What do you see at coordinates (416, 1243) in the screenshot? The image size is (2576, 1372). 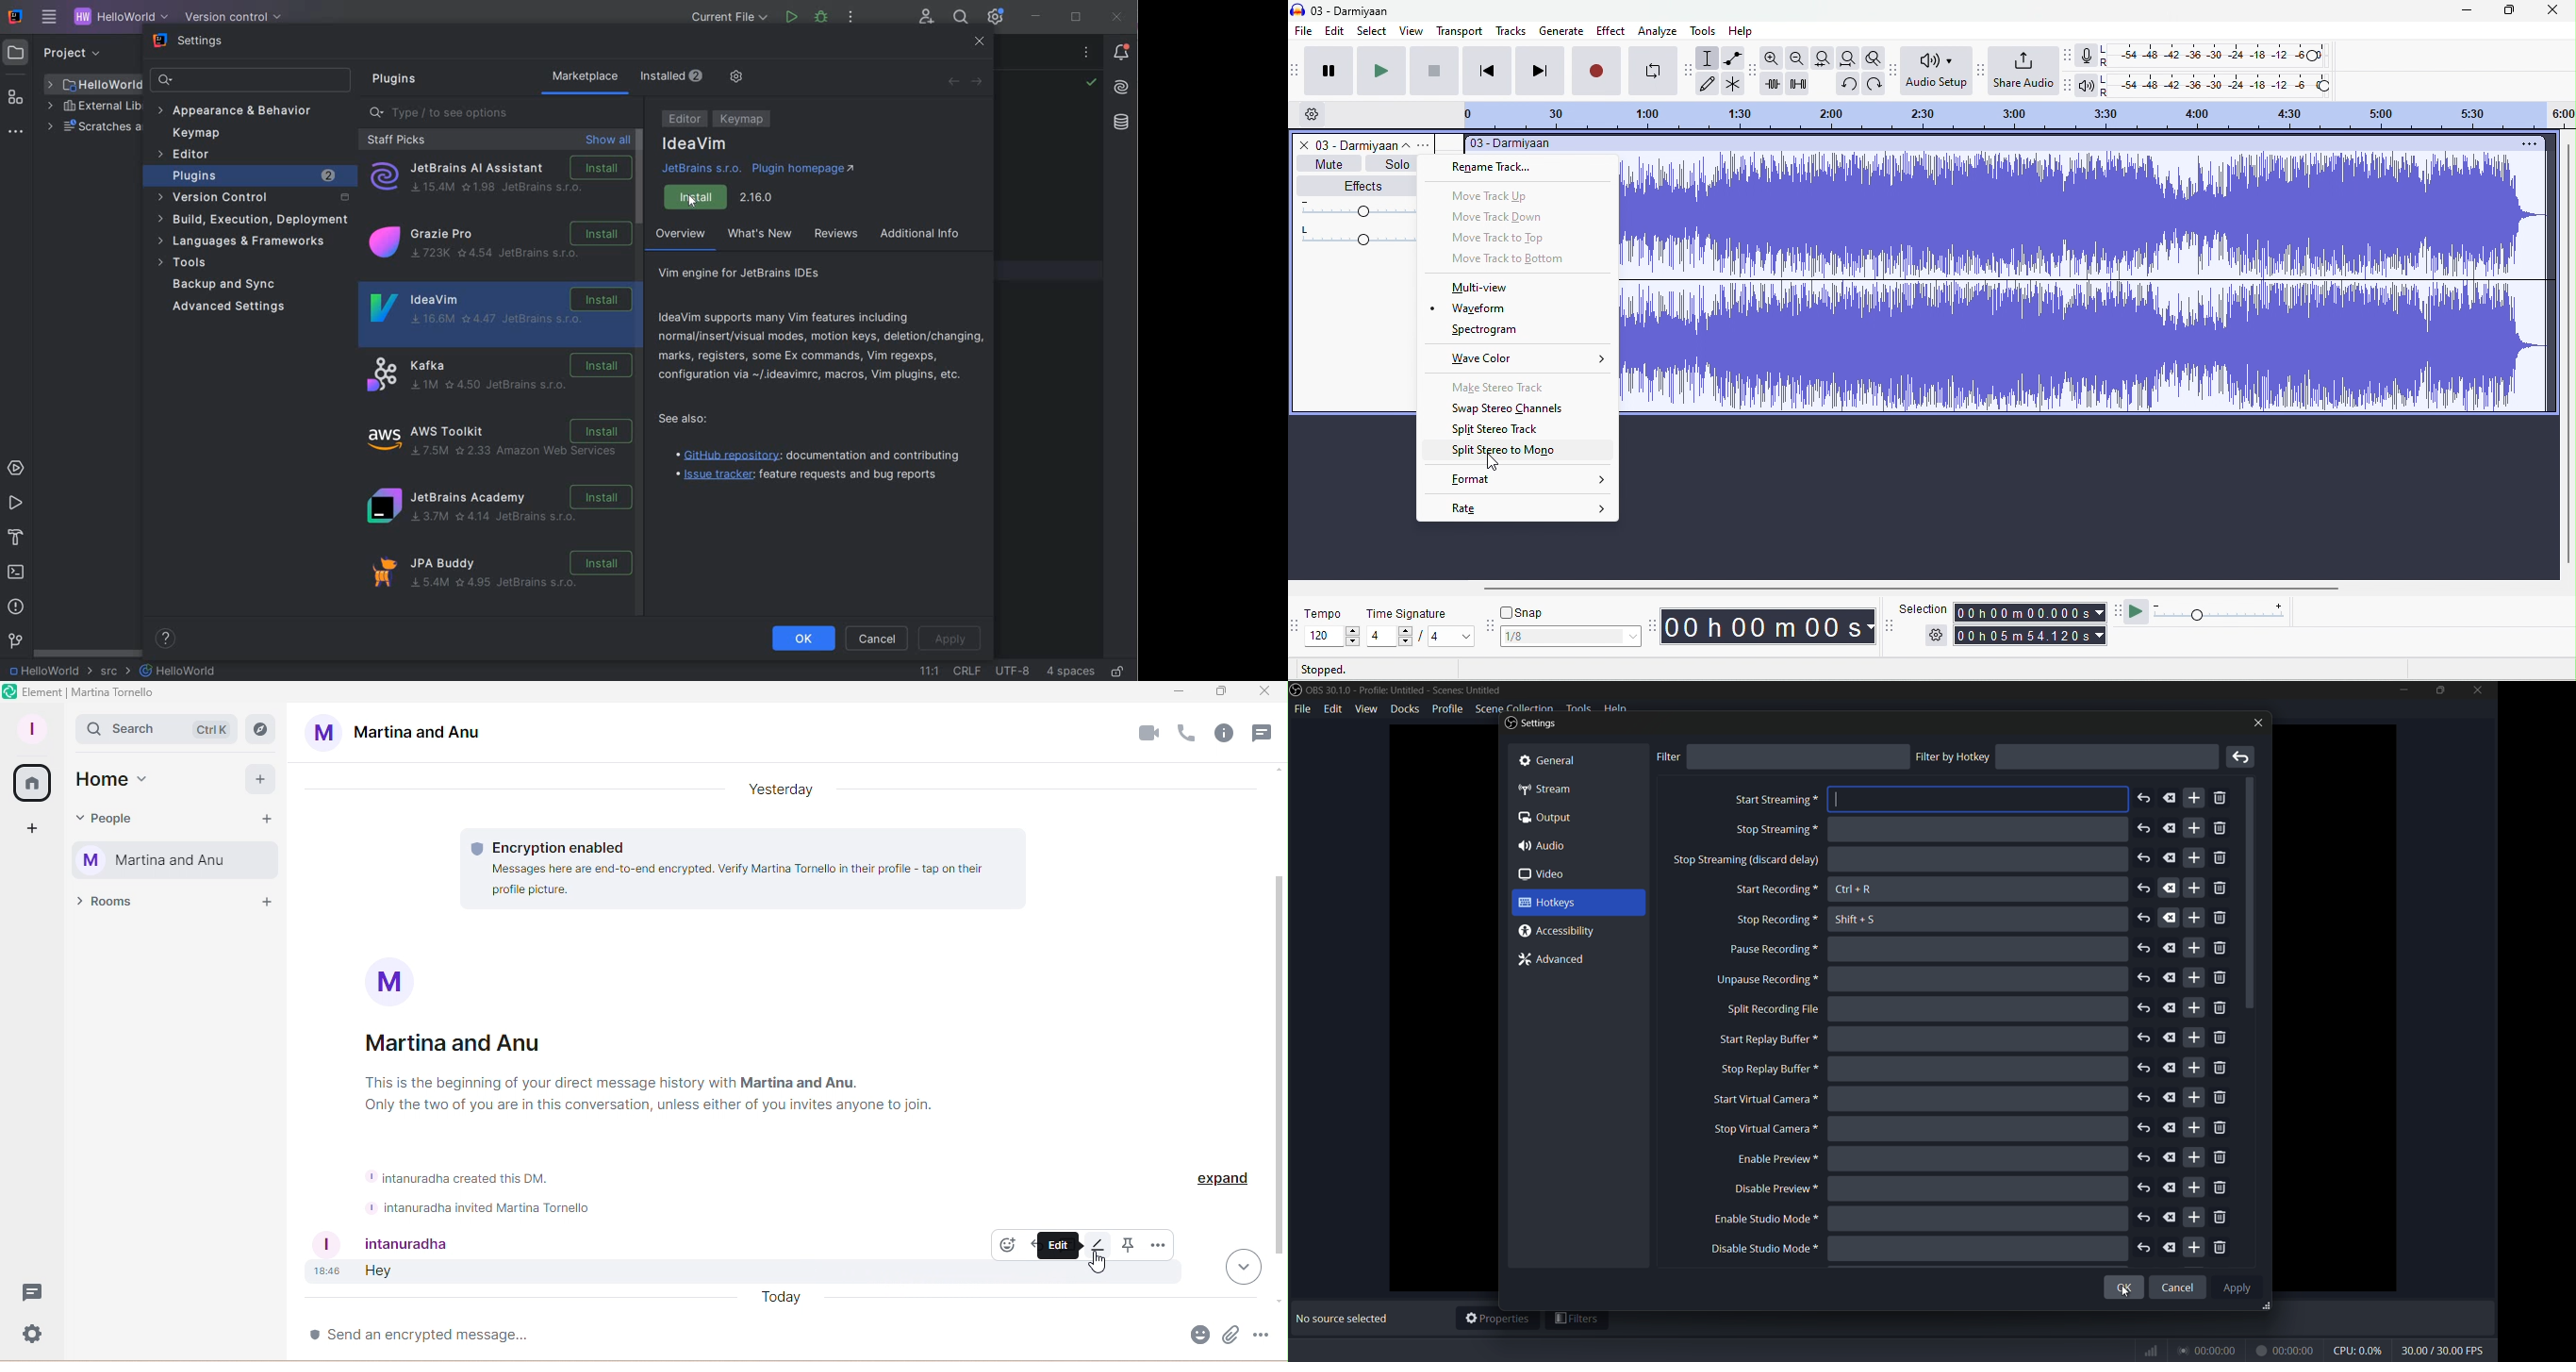 I see `Intanuradha` at bounding box center [416, 1243].